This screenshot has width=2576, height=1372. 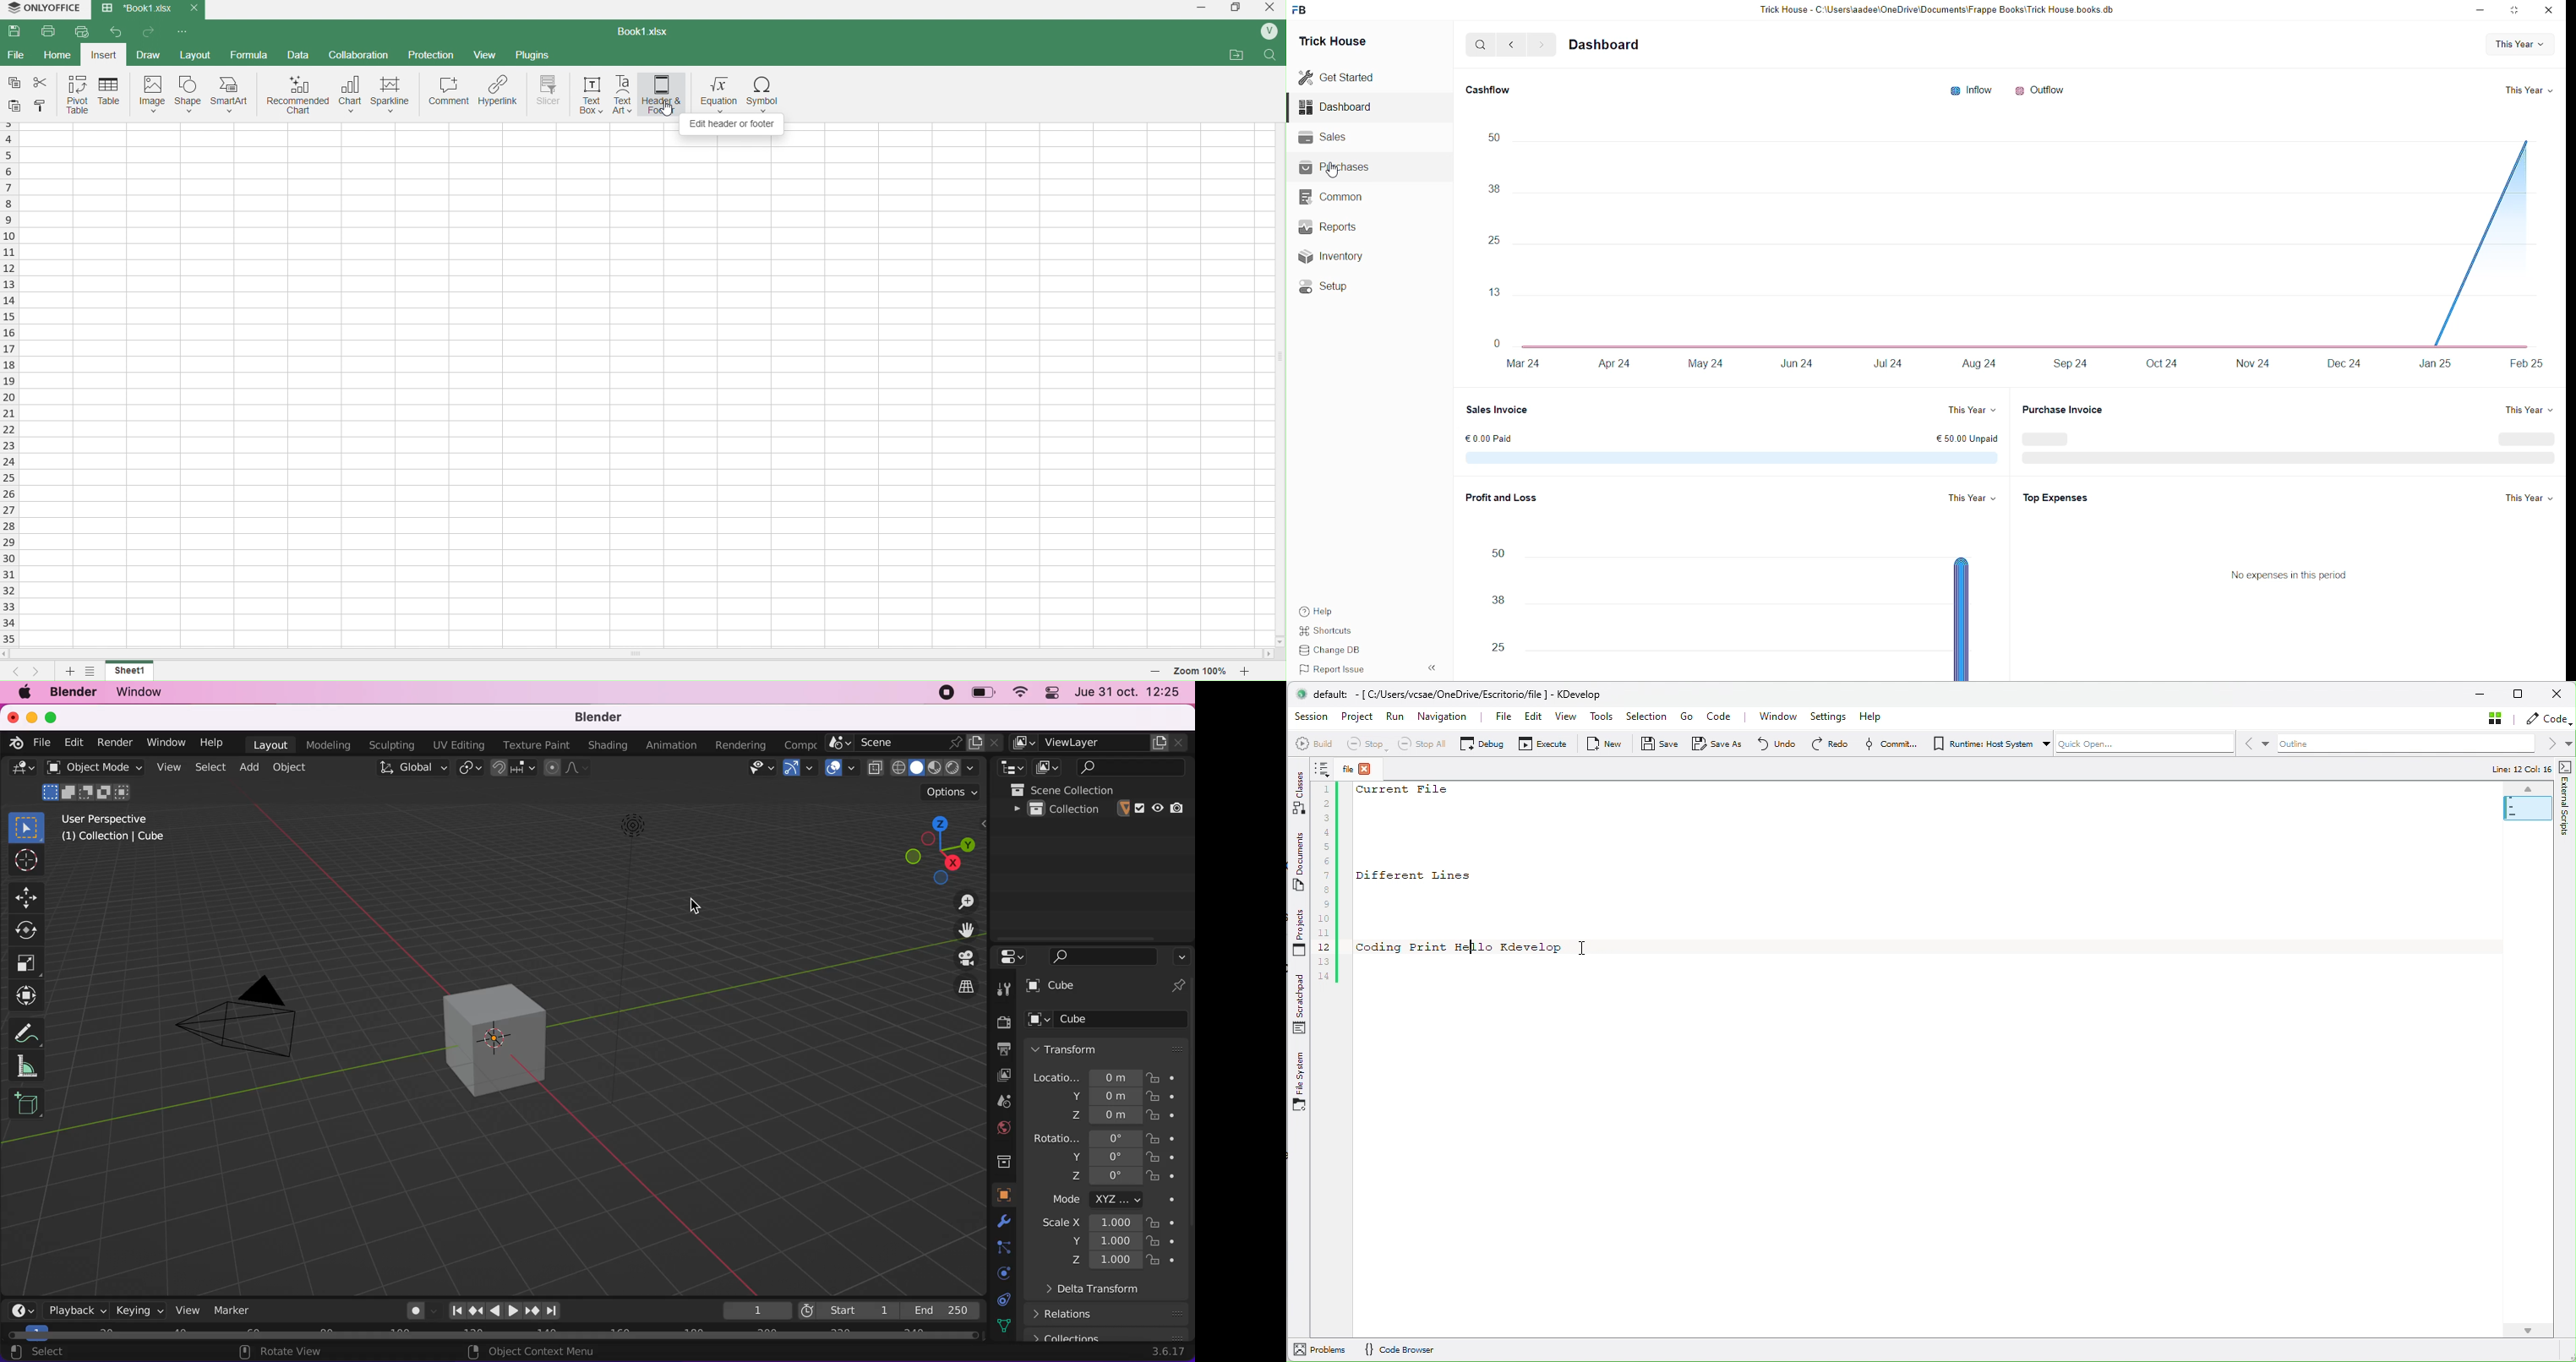 What do you see at coordinates (136, 9) in the screenshot?
I see `Book1.xlsx` at bounding box center [136, 9].